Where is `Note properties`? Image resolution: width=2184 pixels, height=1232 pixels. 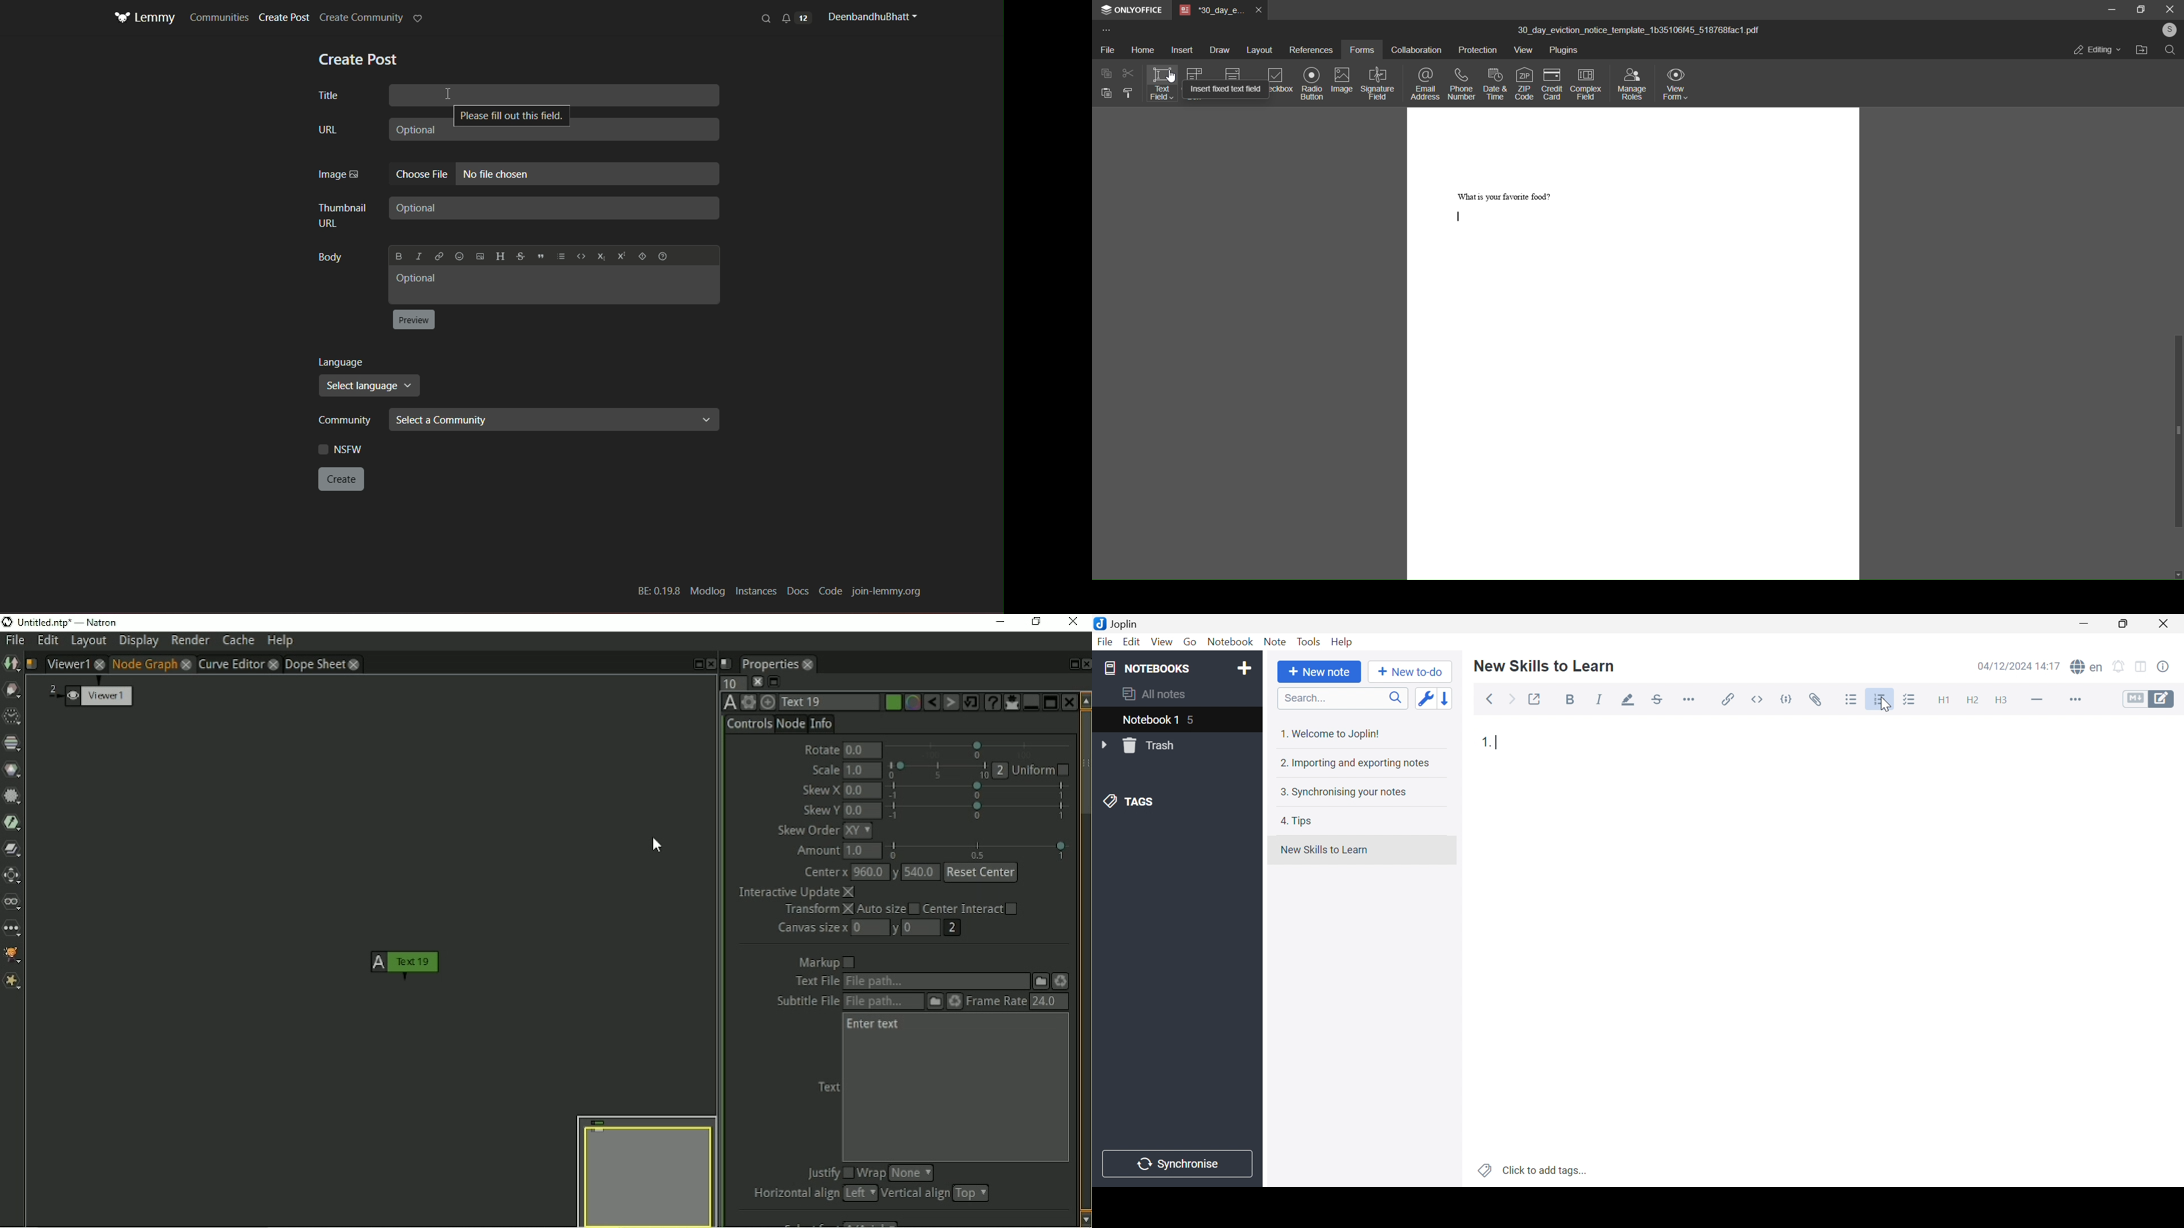 Note properties is located at coordinates (2163, 667).